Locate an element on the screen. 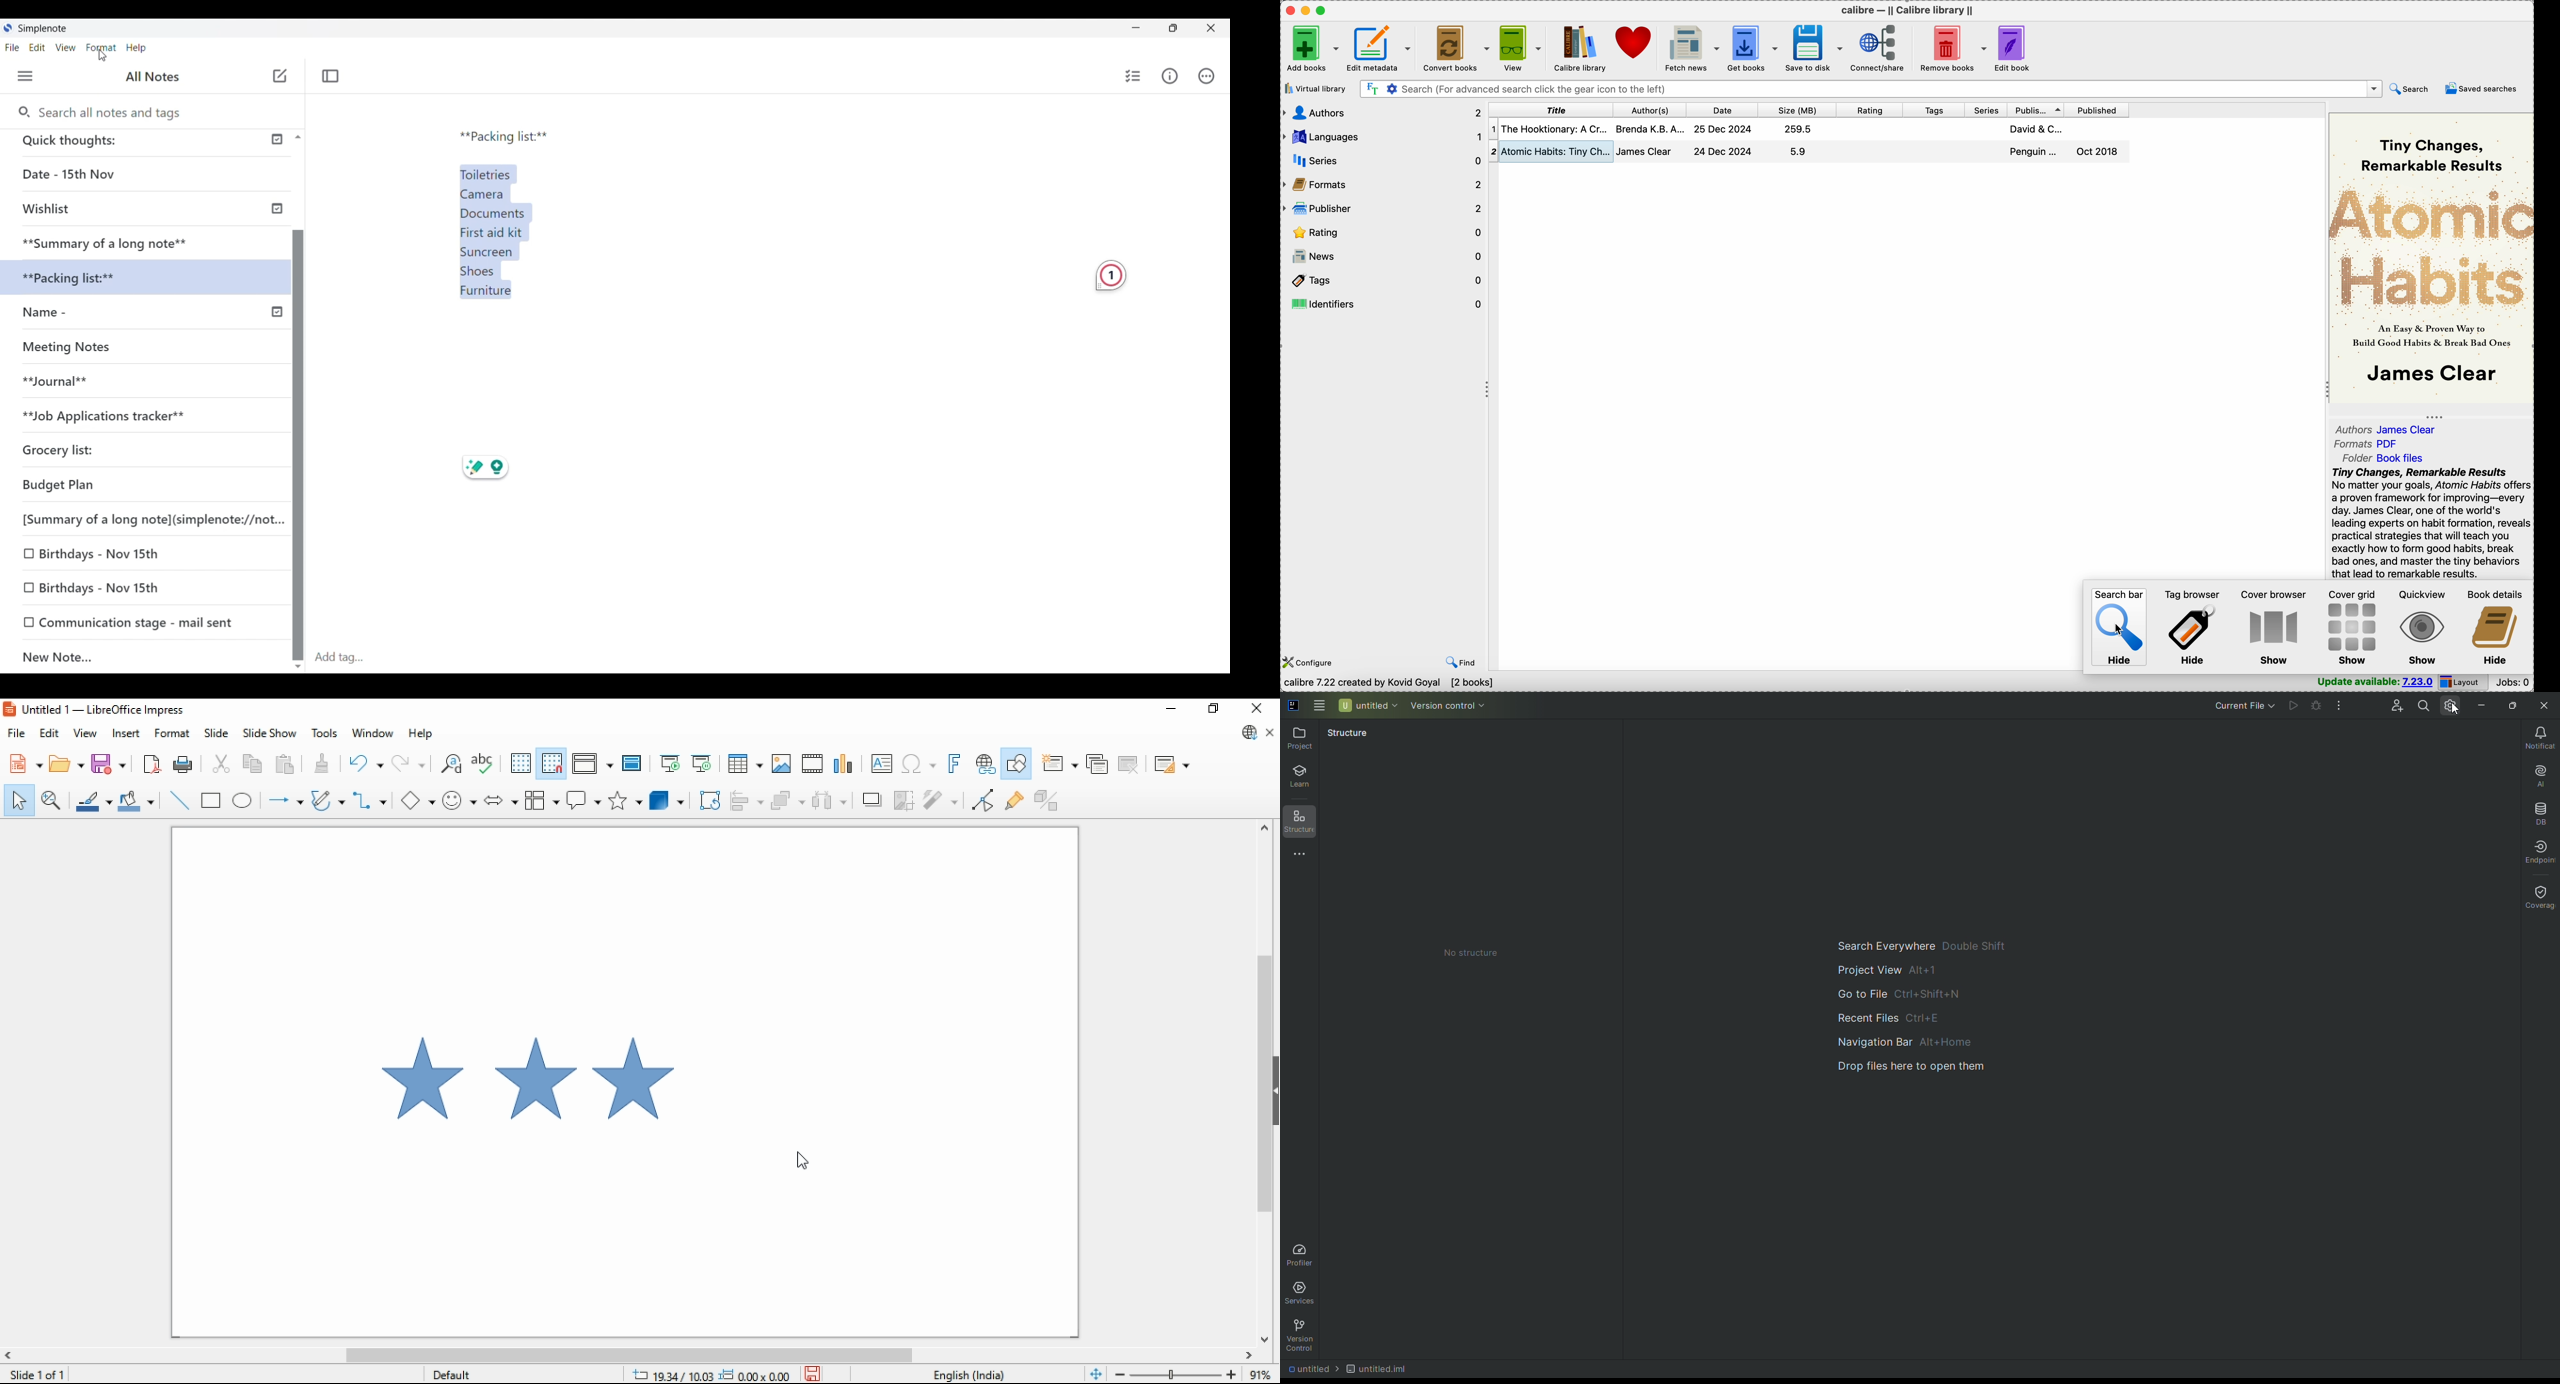 This screenshot has height=1400, width=2576. snap to grids is located at coordinates (552, 765).